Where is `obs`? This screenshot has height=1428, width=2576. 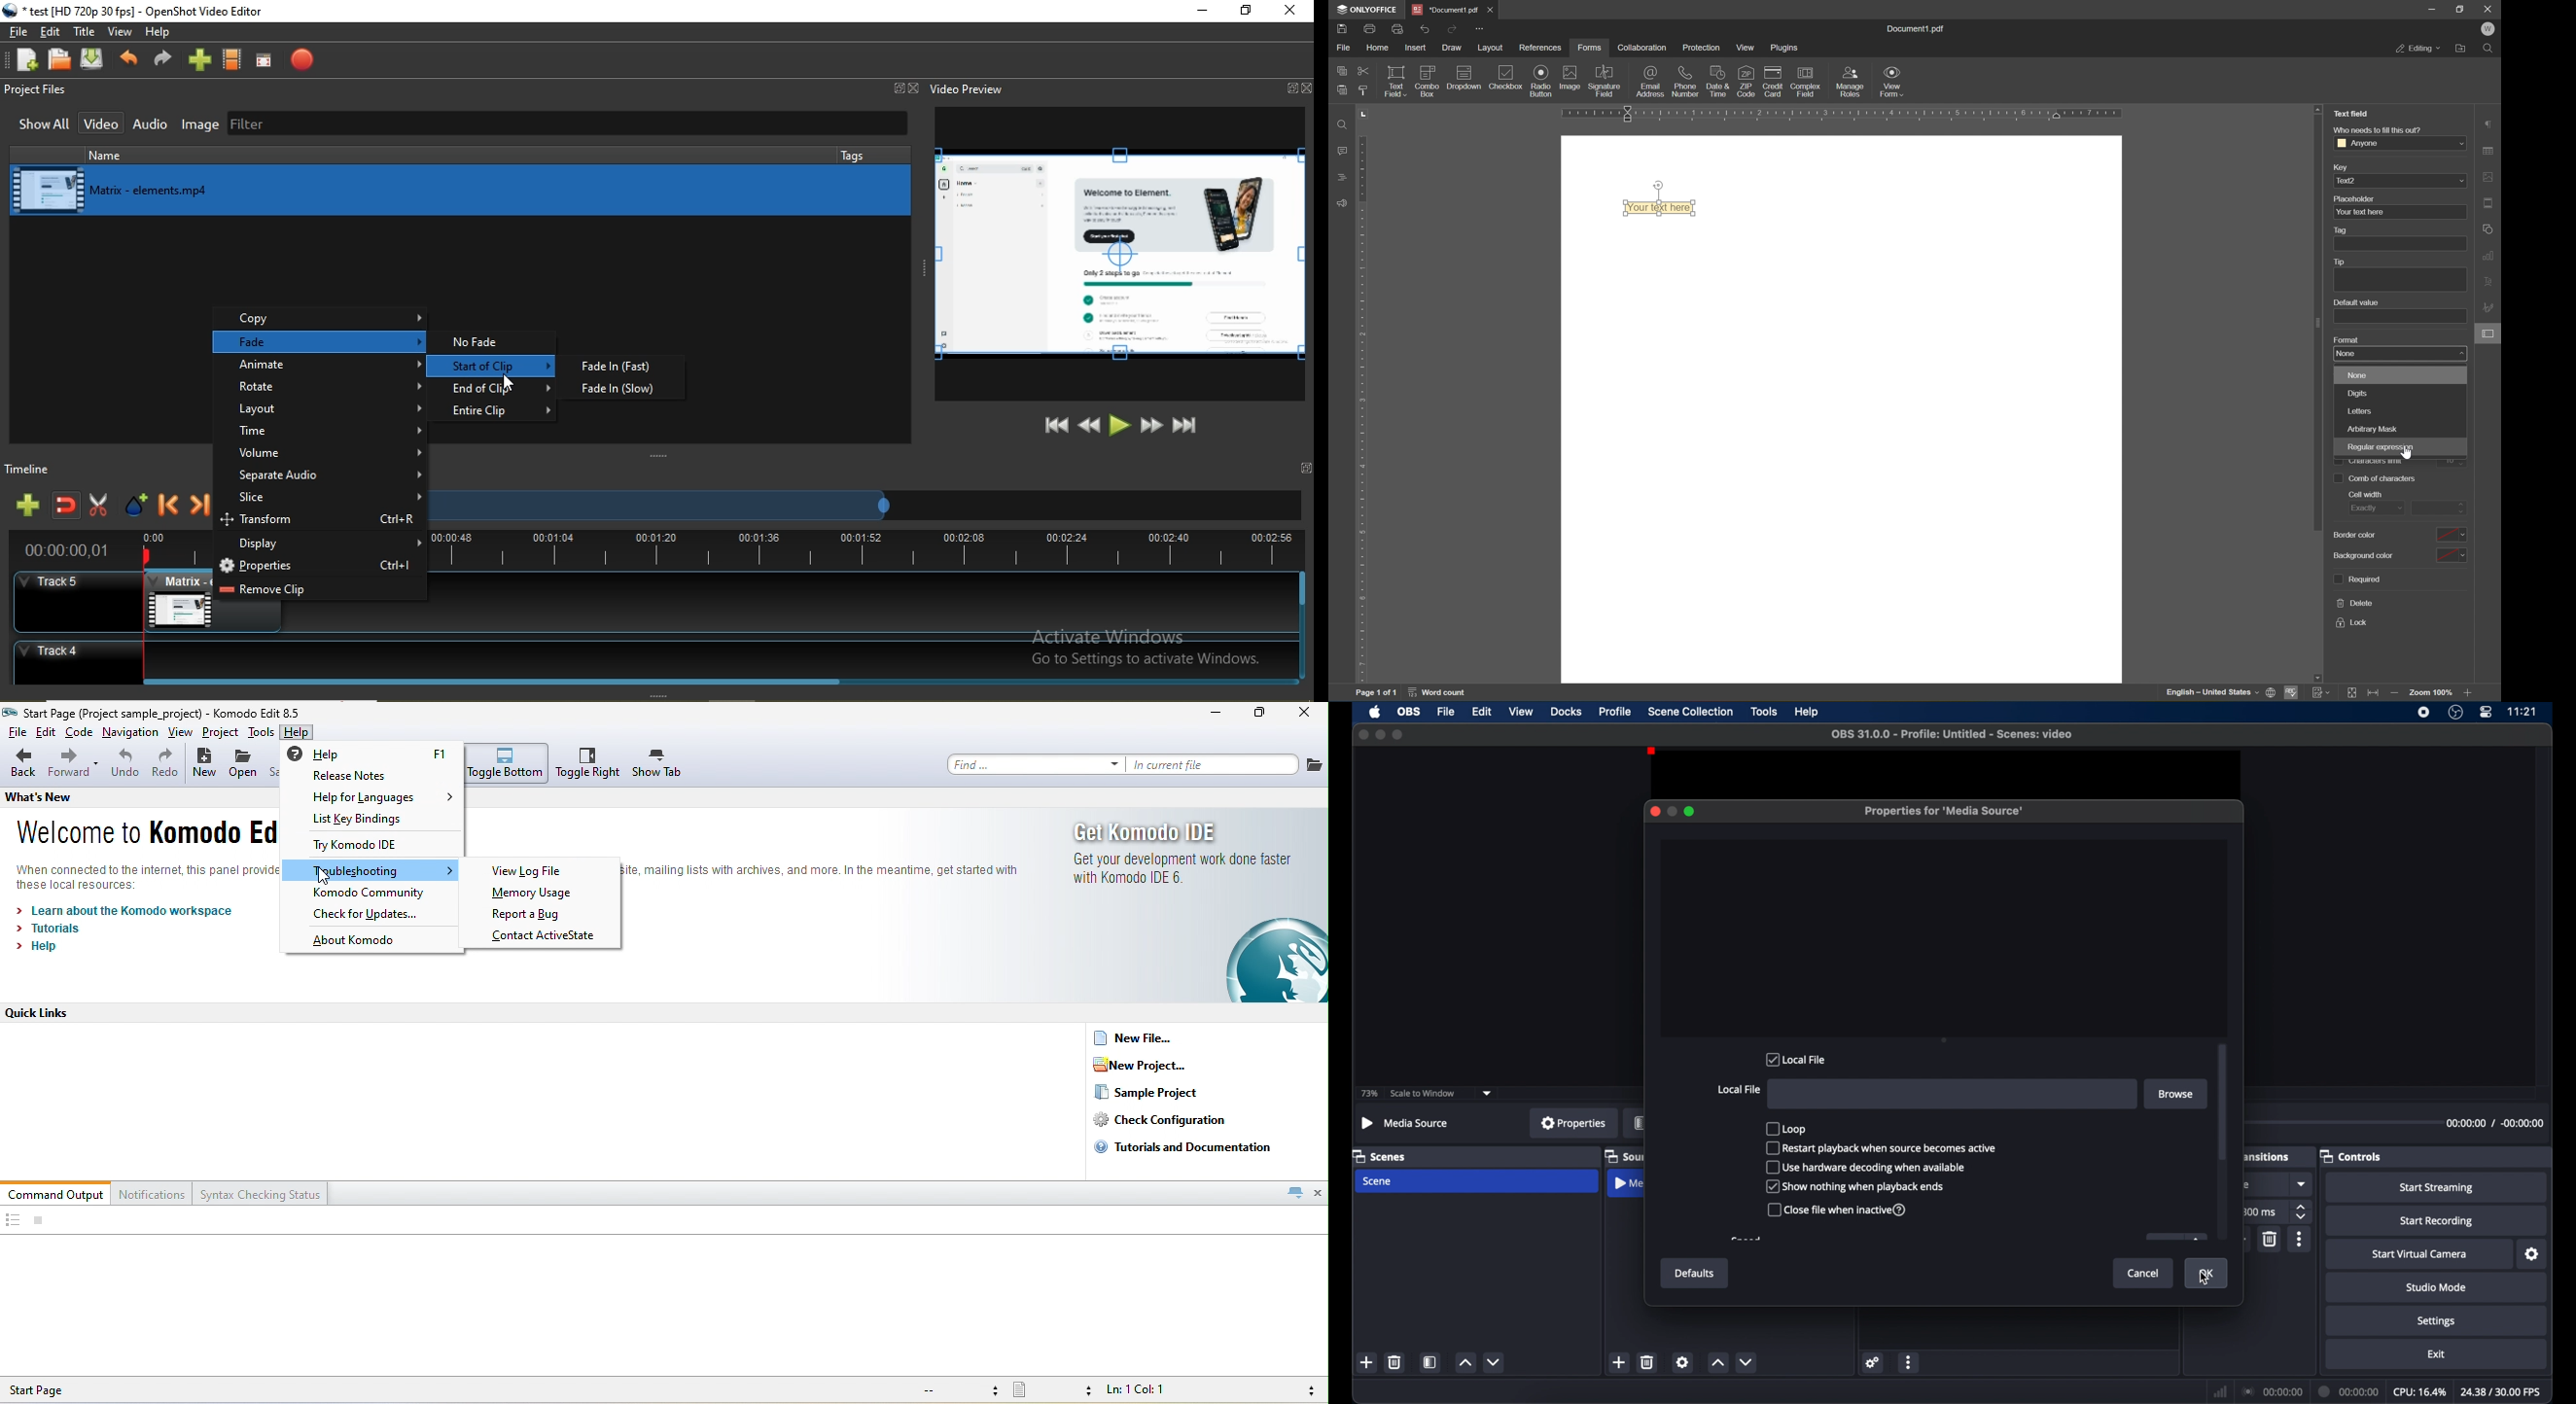 obs is located at coordinates (1410, 711).